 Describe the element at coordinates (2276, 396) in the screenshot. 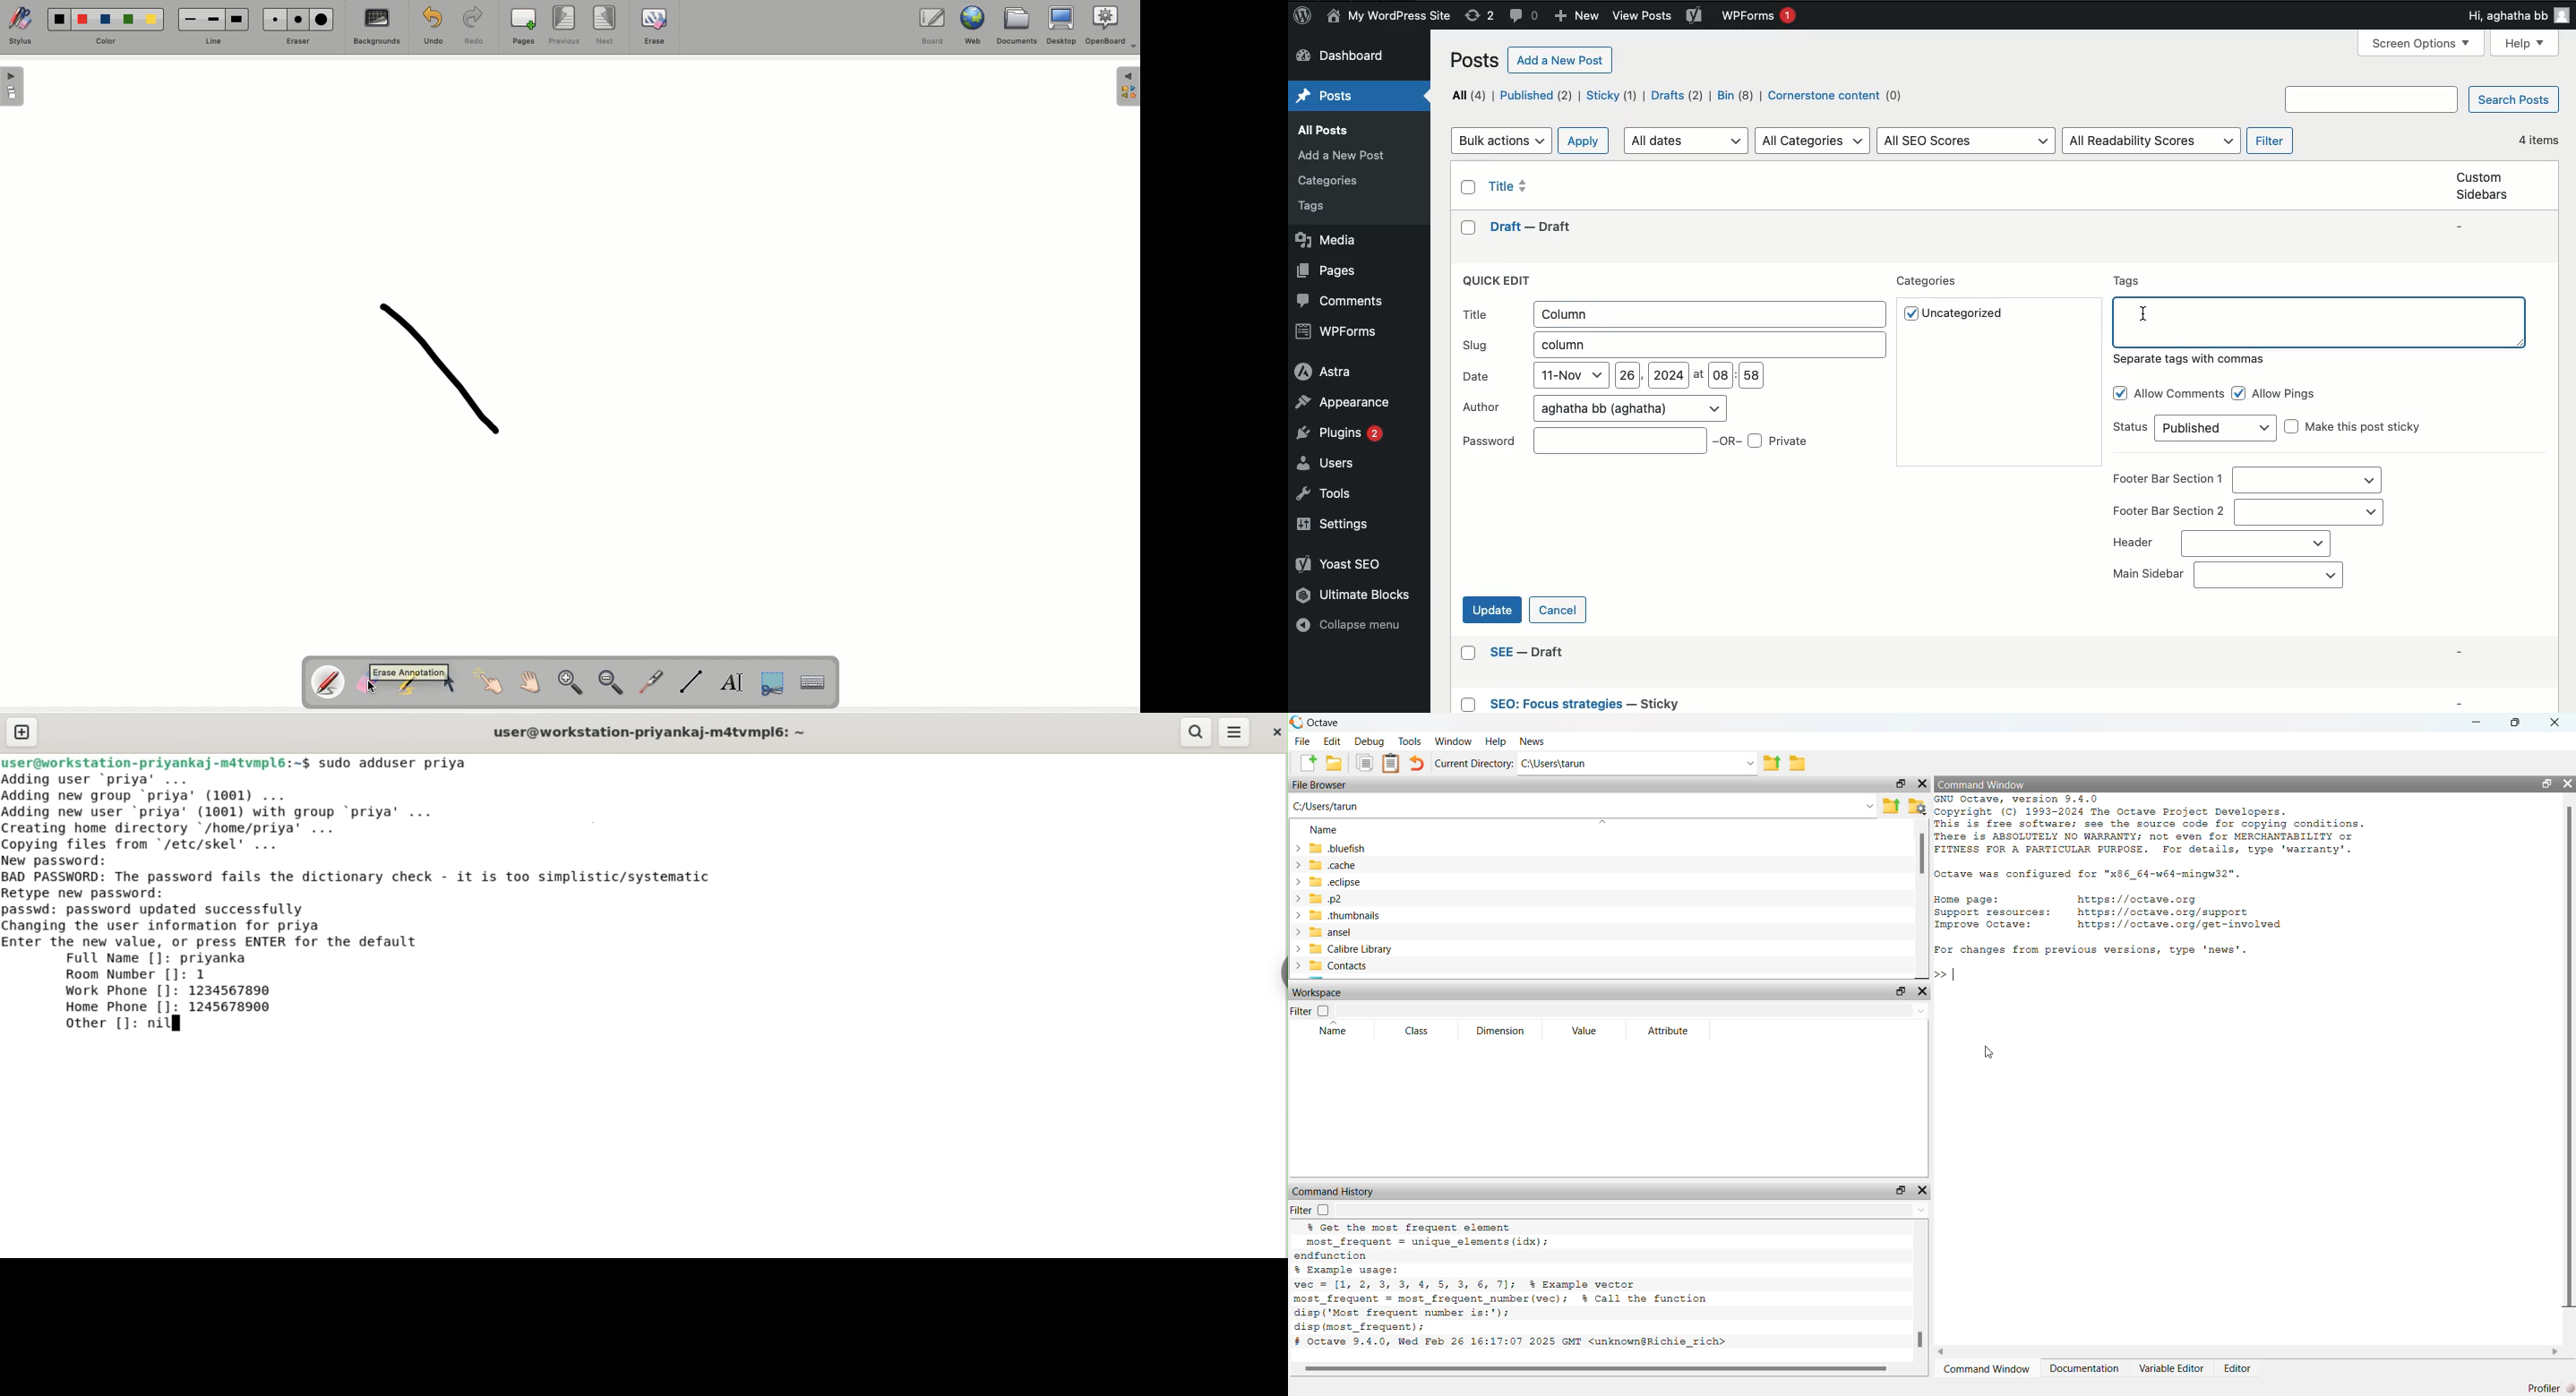

I see `Allow pings` at that location.